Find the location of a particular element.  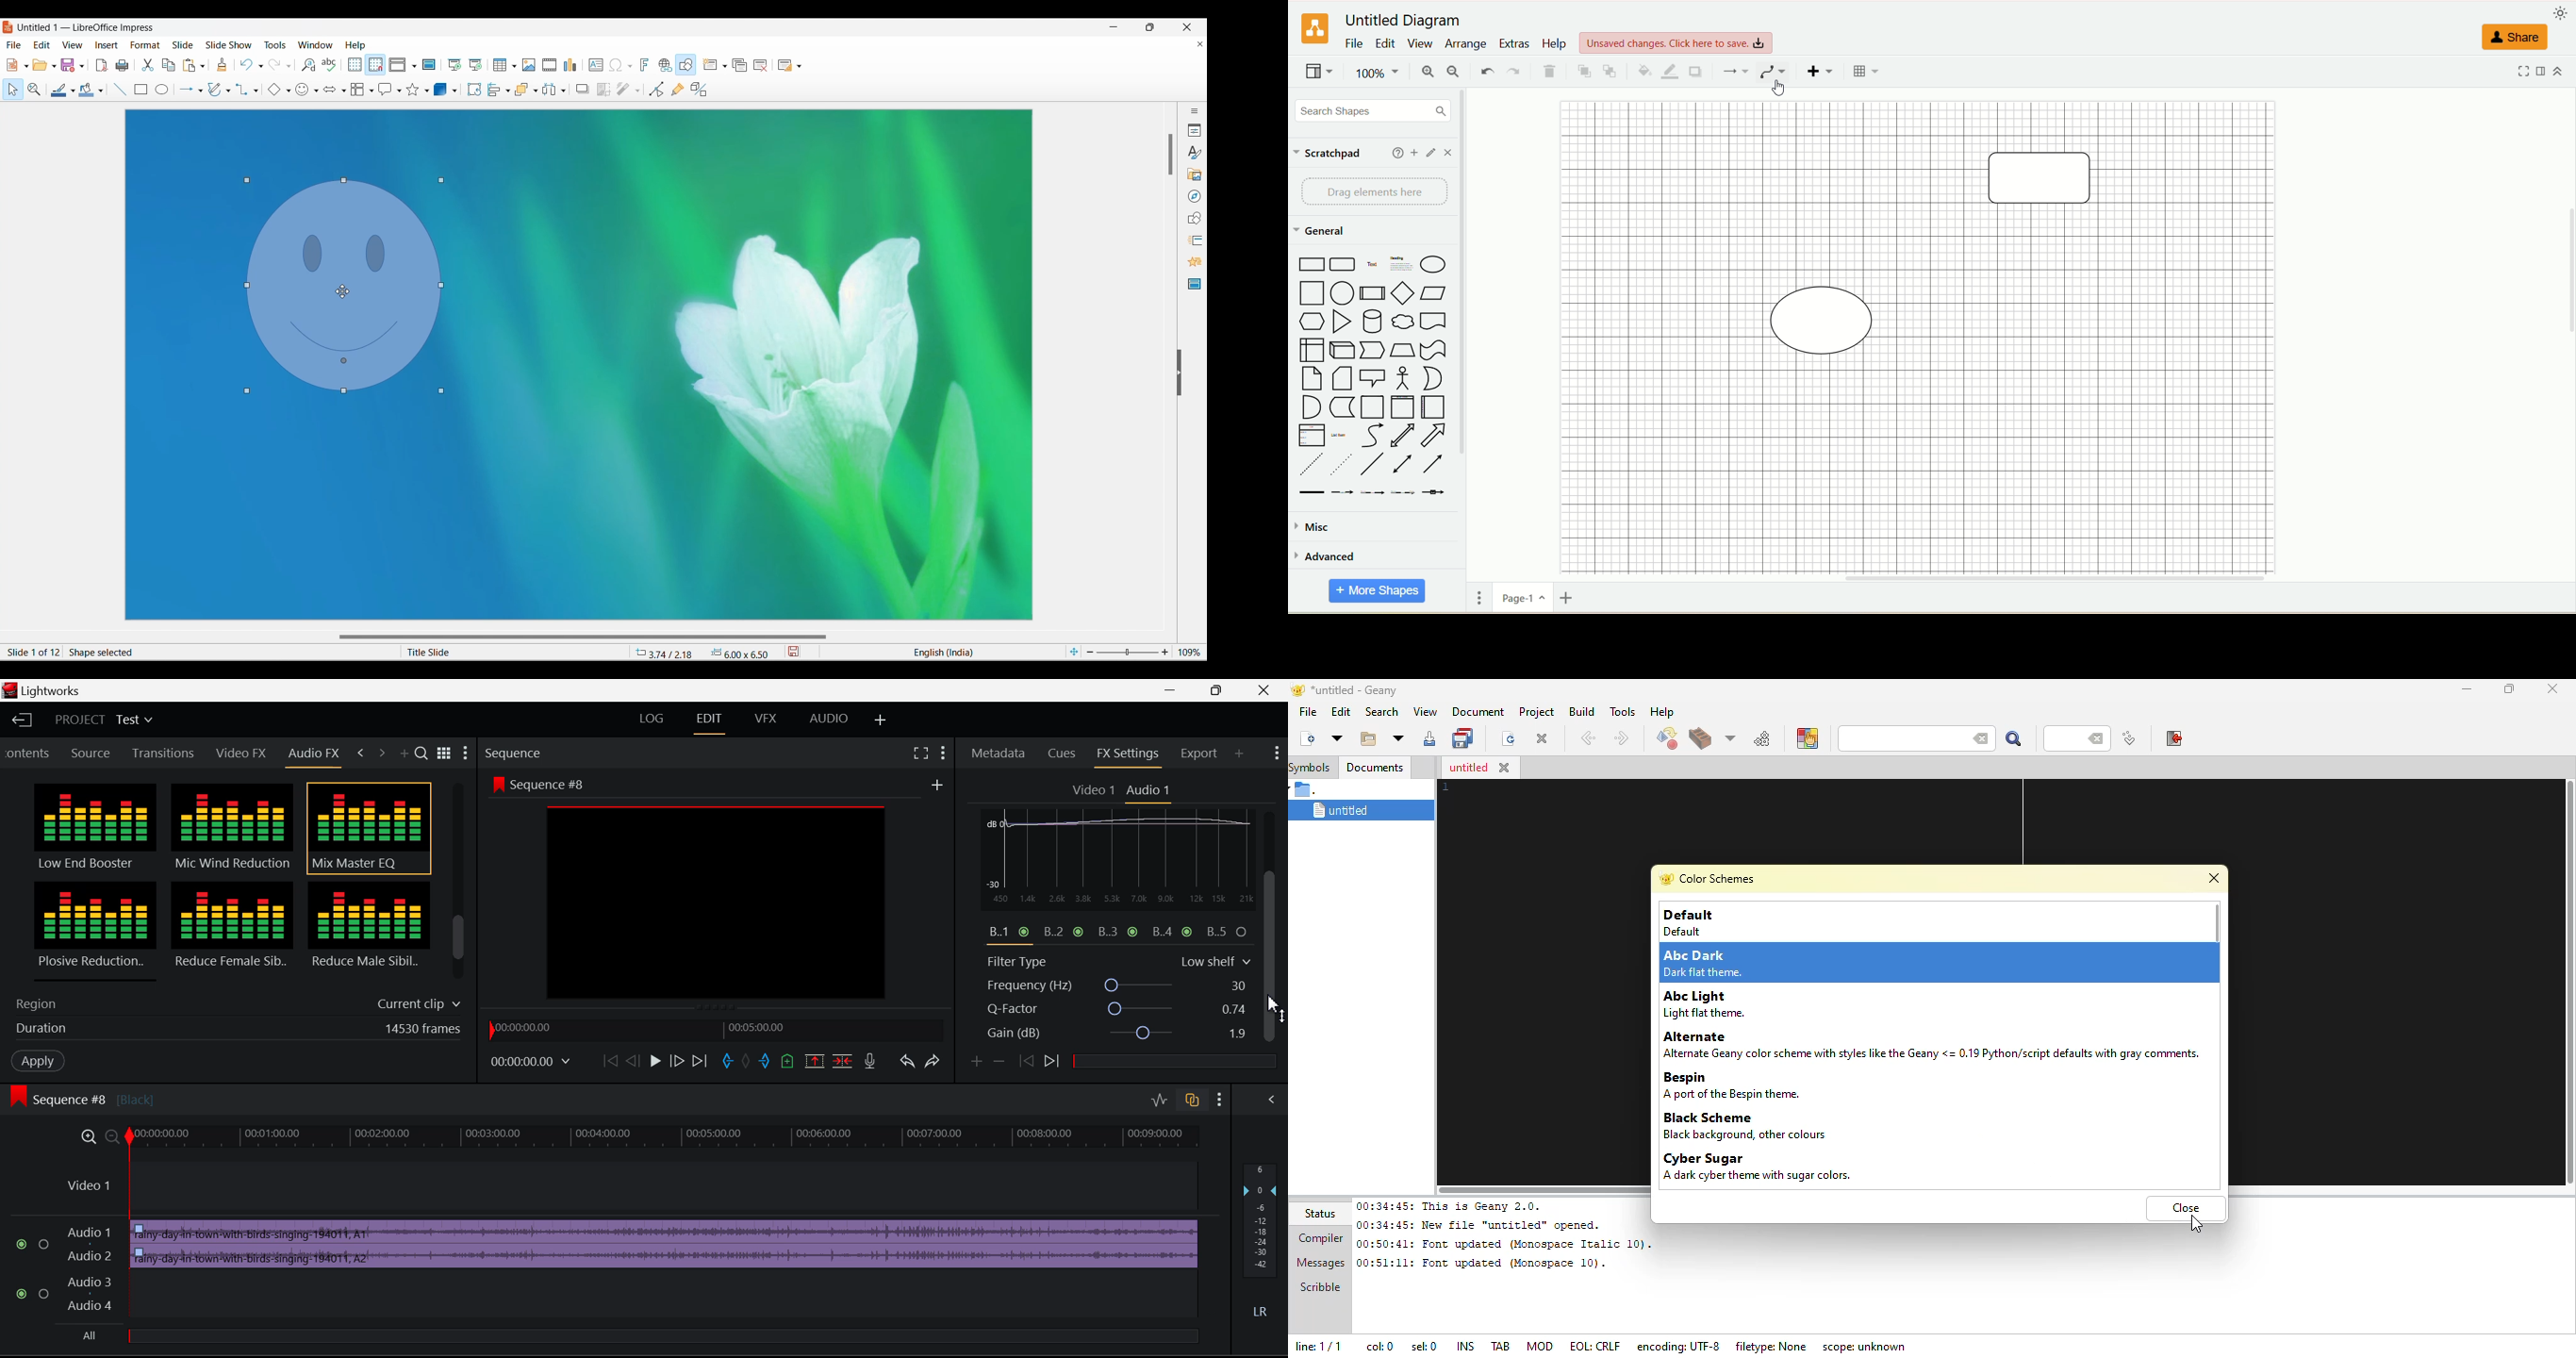

View options is located at coordinates (414, 67).